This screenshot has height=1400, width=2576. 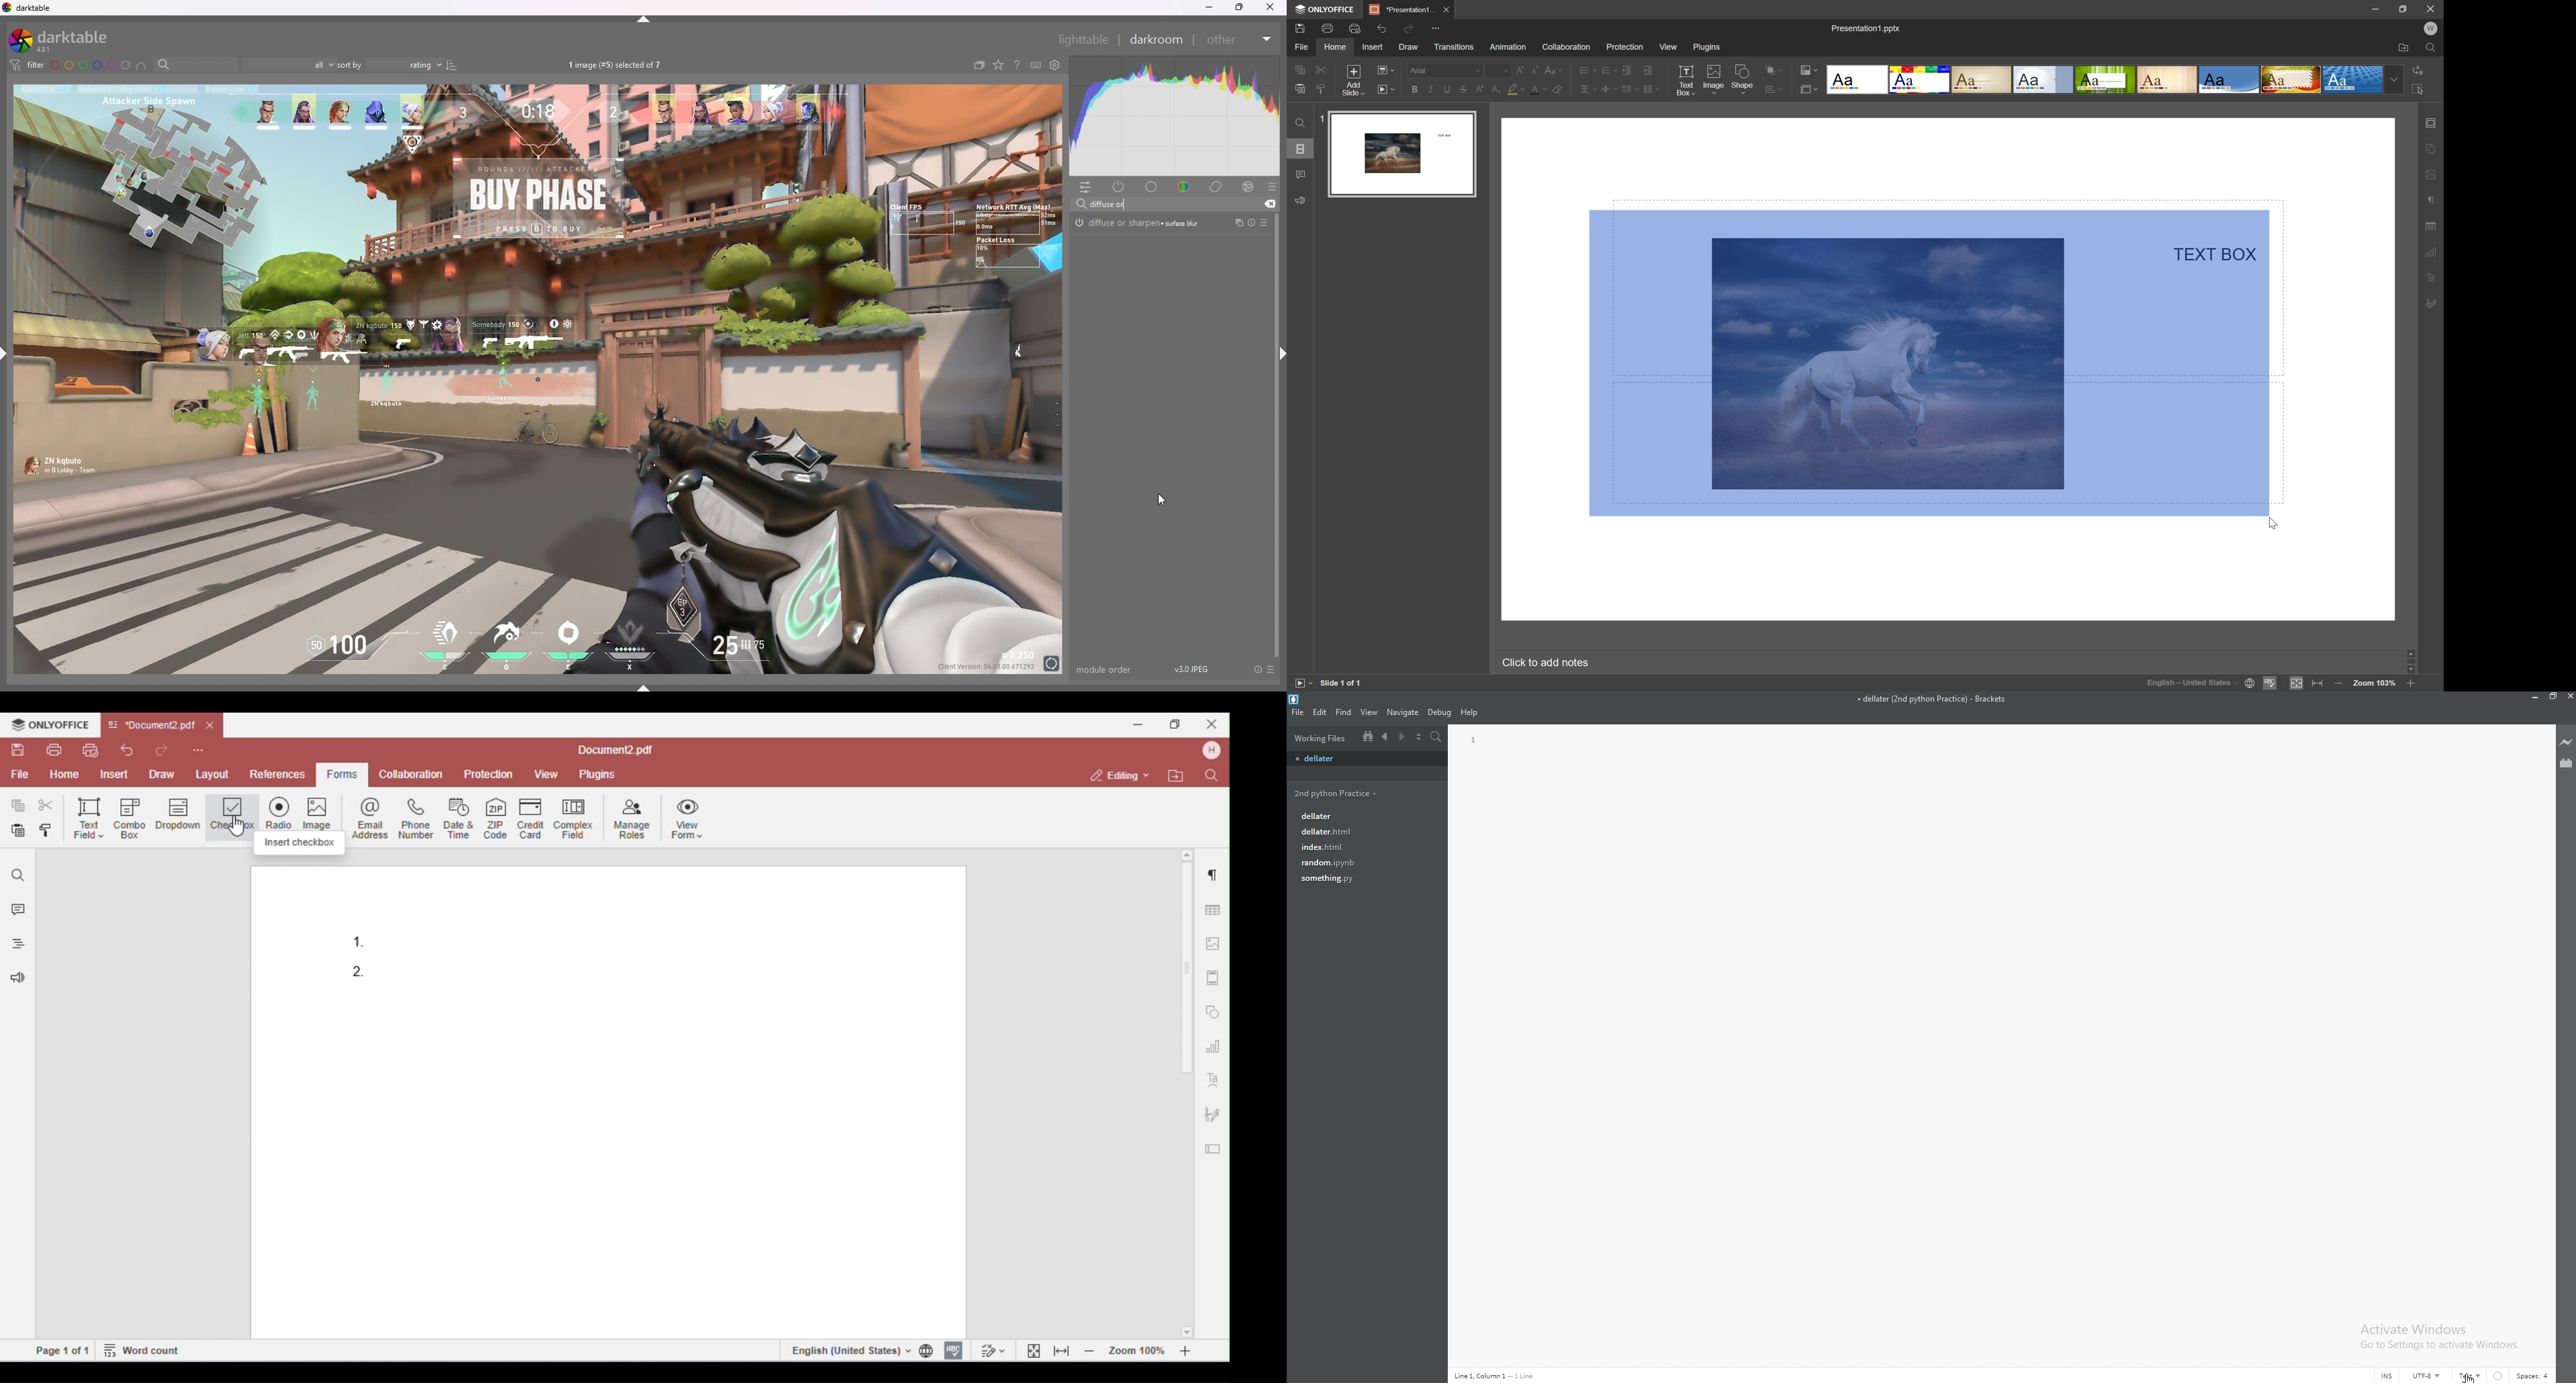 I want to click on other, so click(x=1239, y=38).